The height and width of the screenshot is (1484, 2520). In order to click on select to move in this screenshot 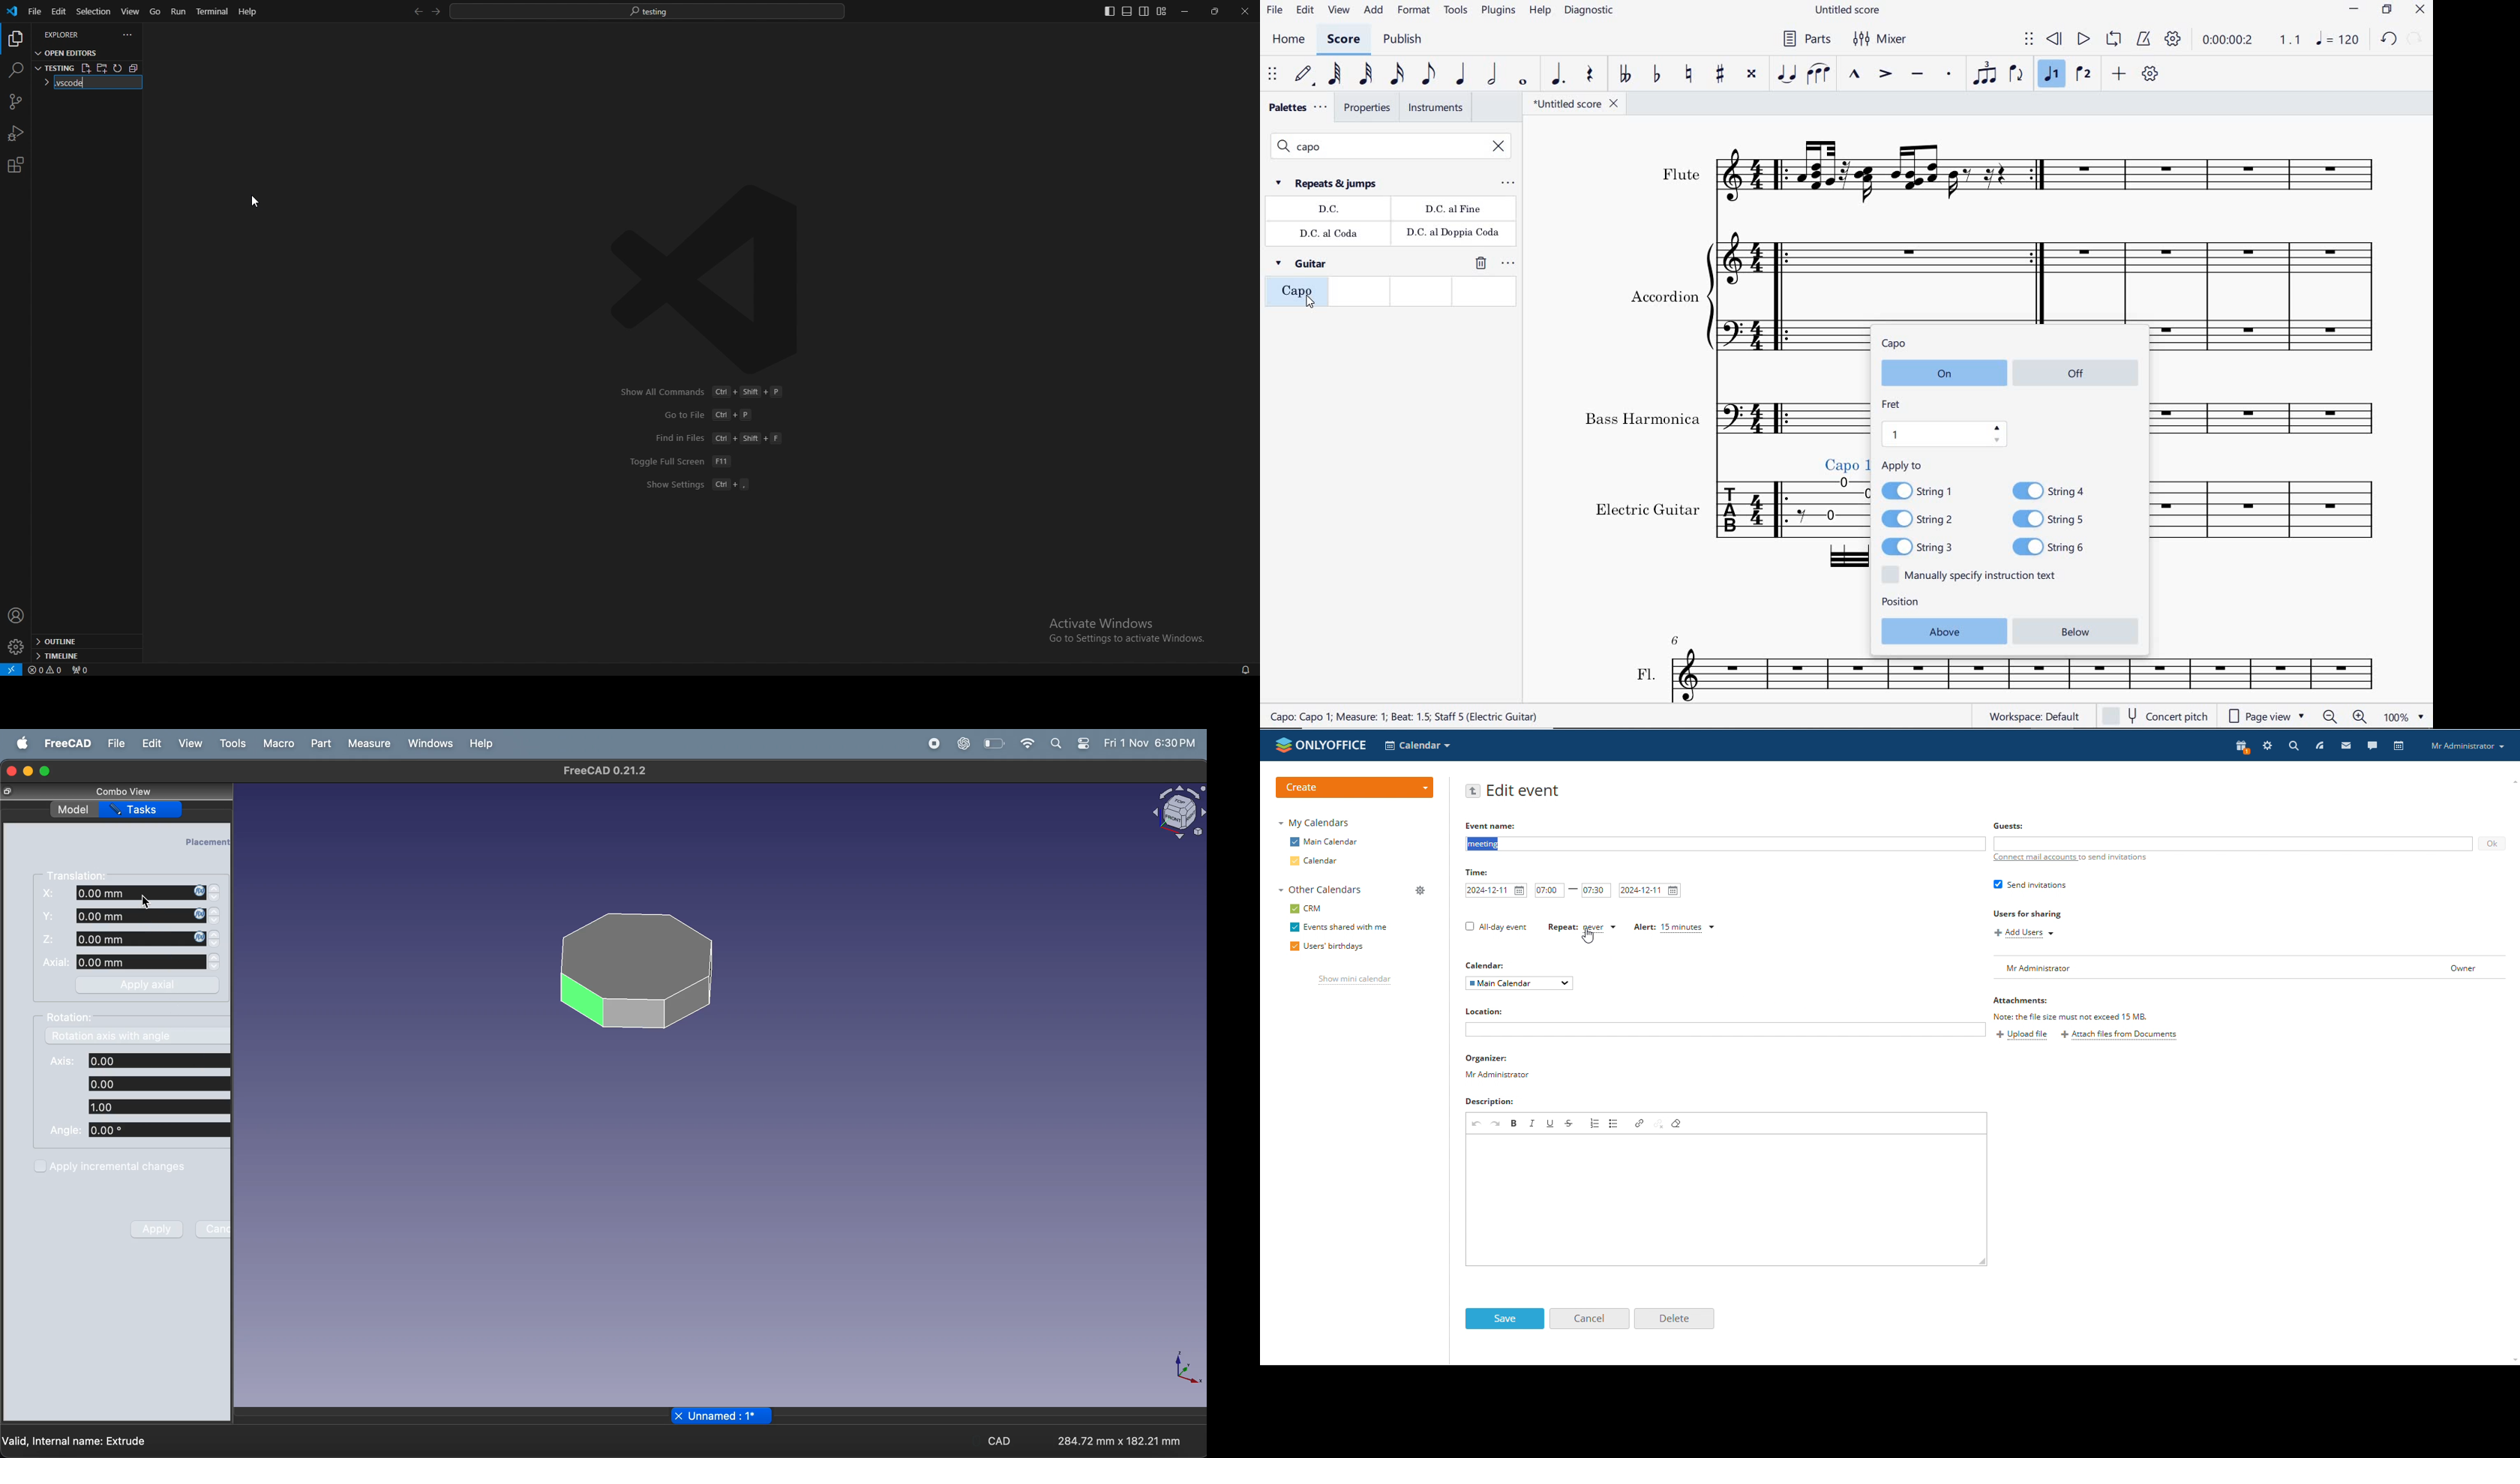, I will do `click(1273, 75)`.